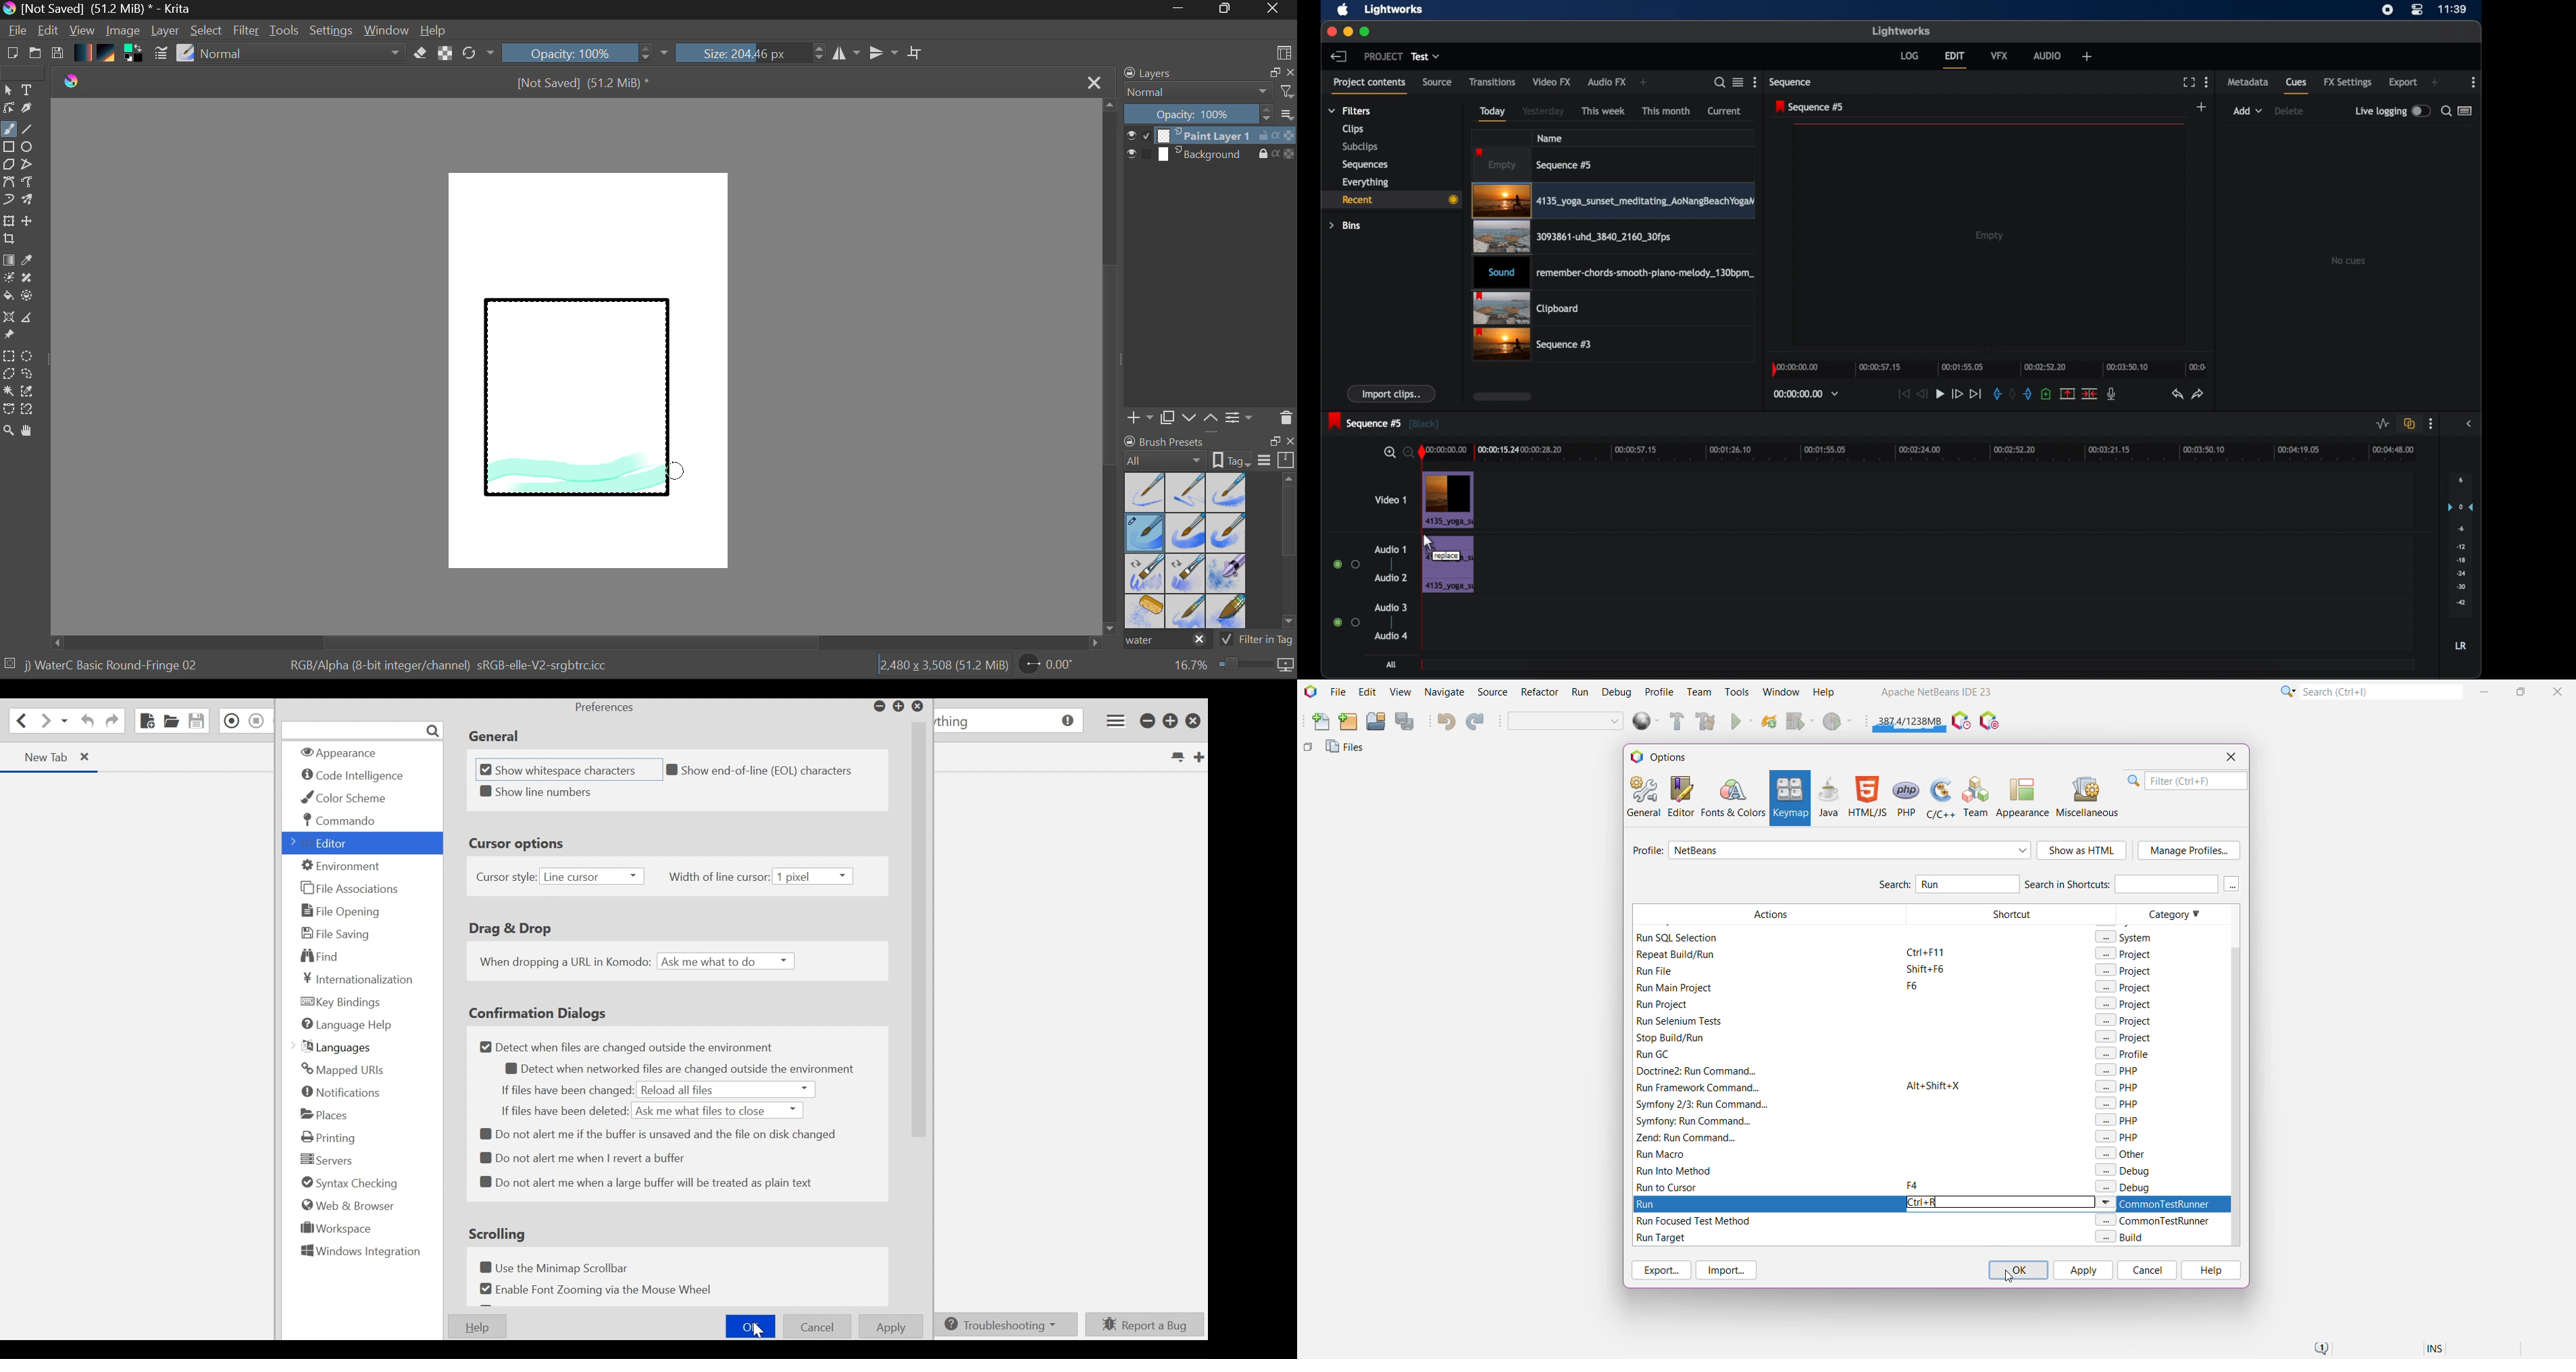 This screenshot has height=1372, width=2576. Describe the element at coordinates (1392, 607) in the screenshot. I see `audio 3` at that location.